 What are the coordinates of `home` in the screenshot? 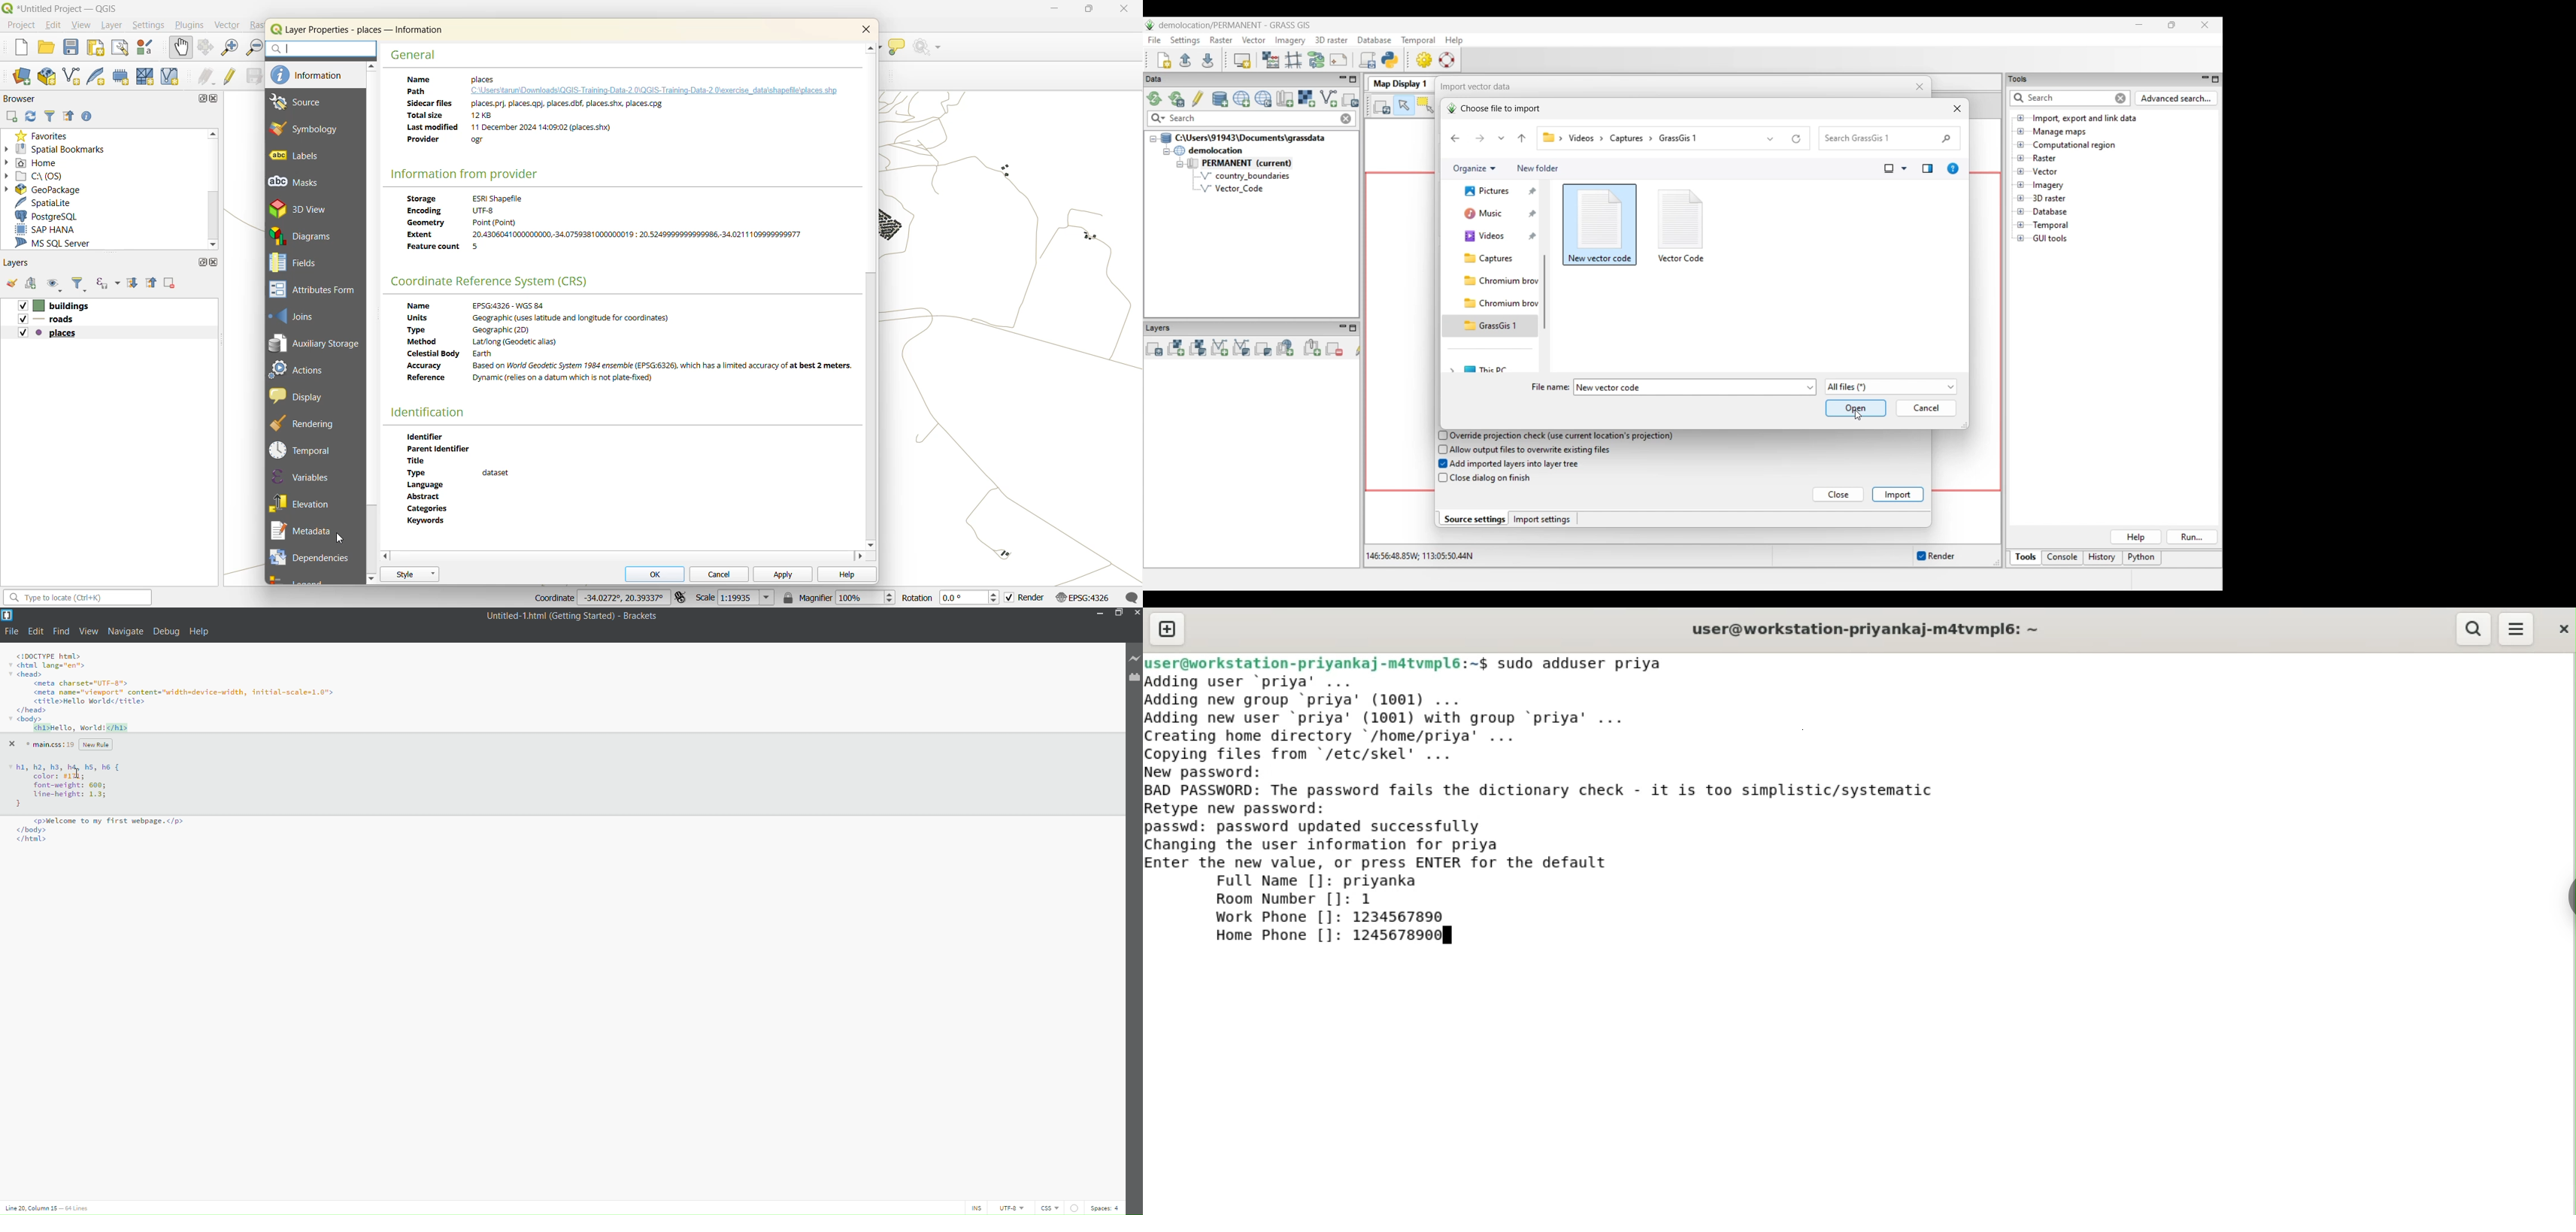 It's located at (40, 163).